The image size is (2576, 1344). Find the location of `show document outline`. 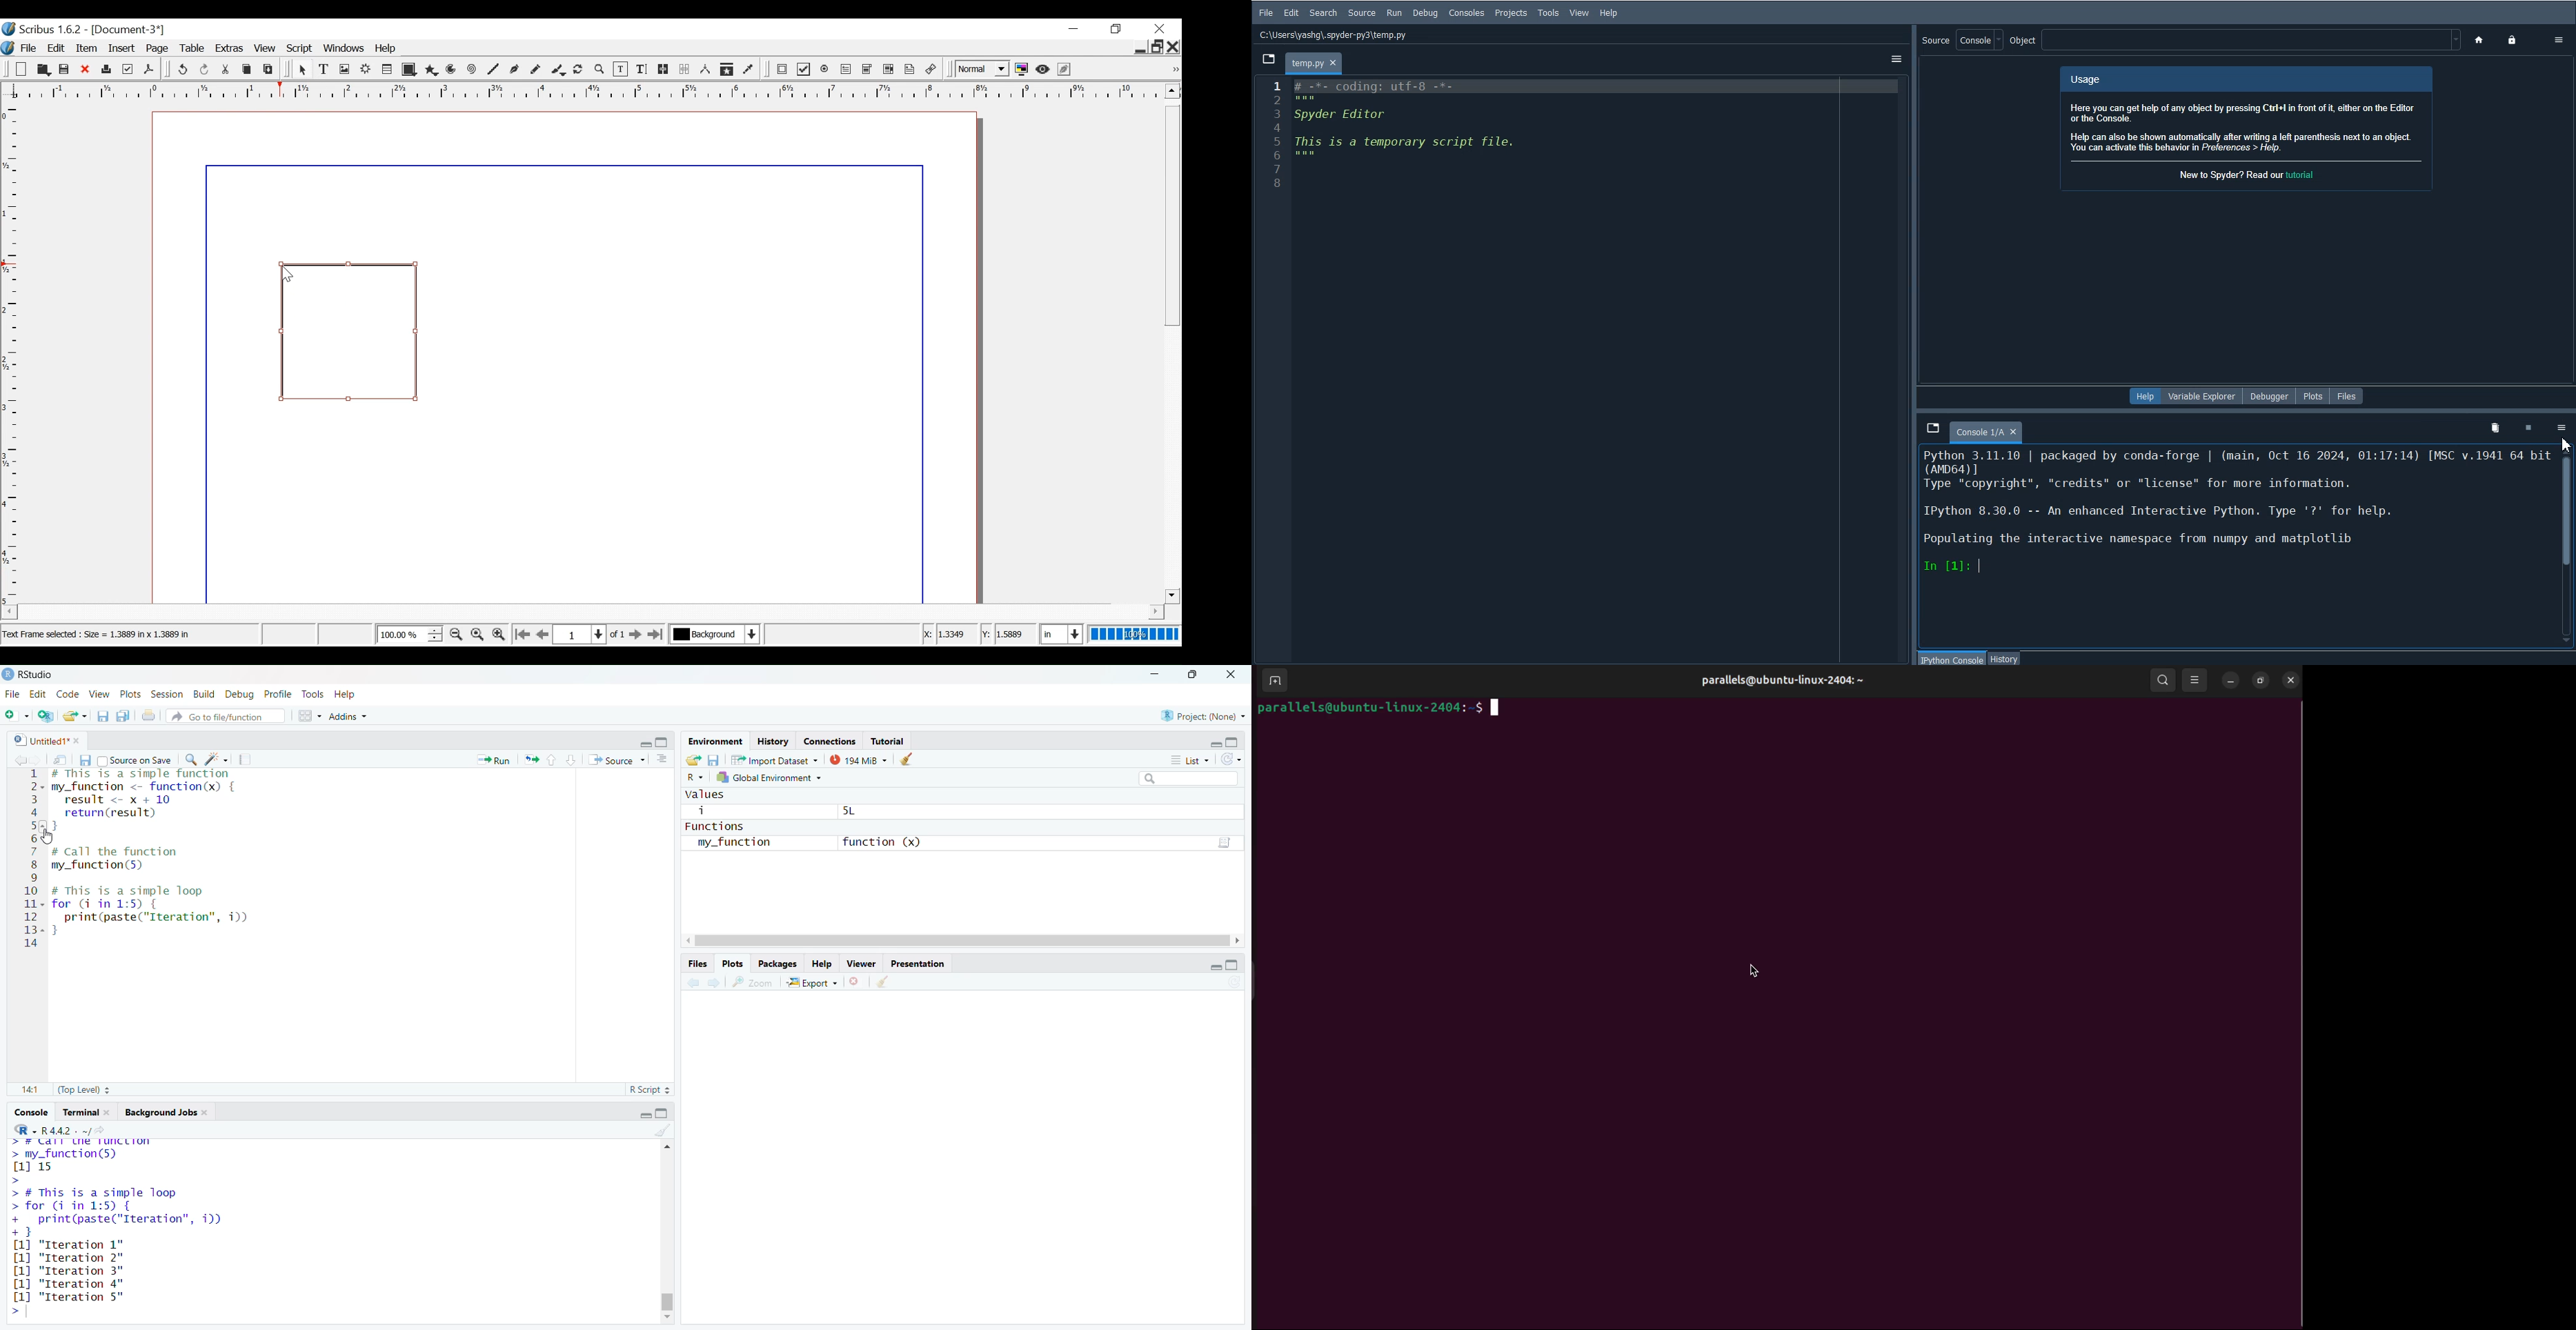

show document outline is located at coordinates (664, 760).